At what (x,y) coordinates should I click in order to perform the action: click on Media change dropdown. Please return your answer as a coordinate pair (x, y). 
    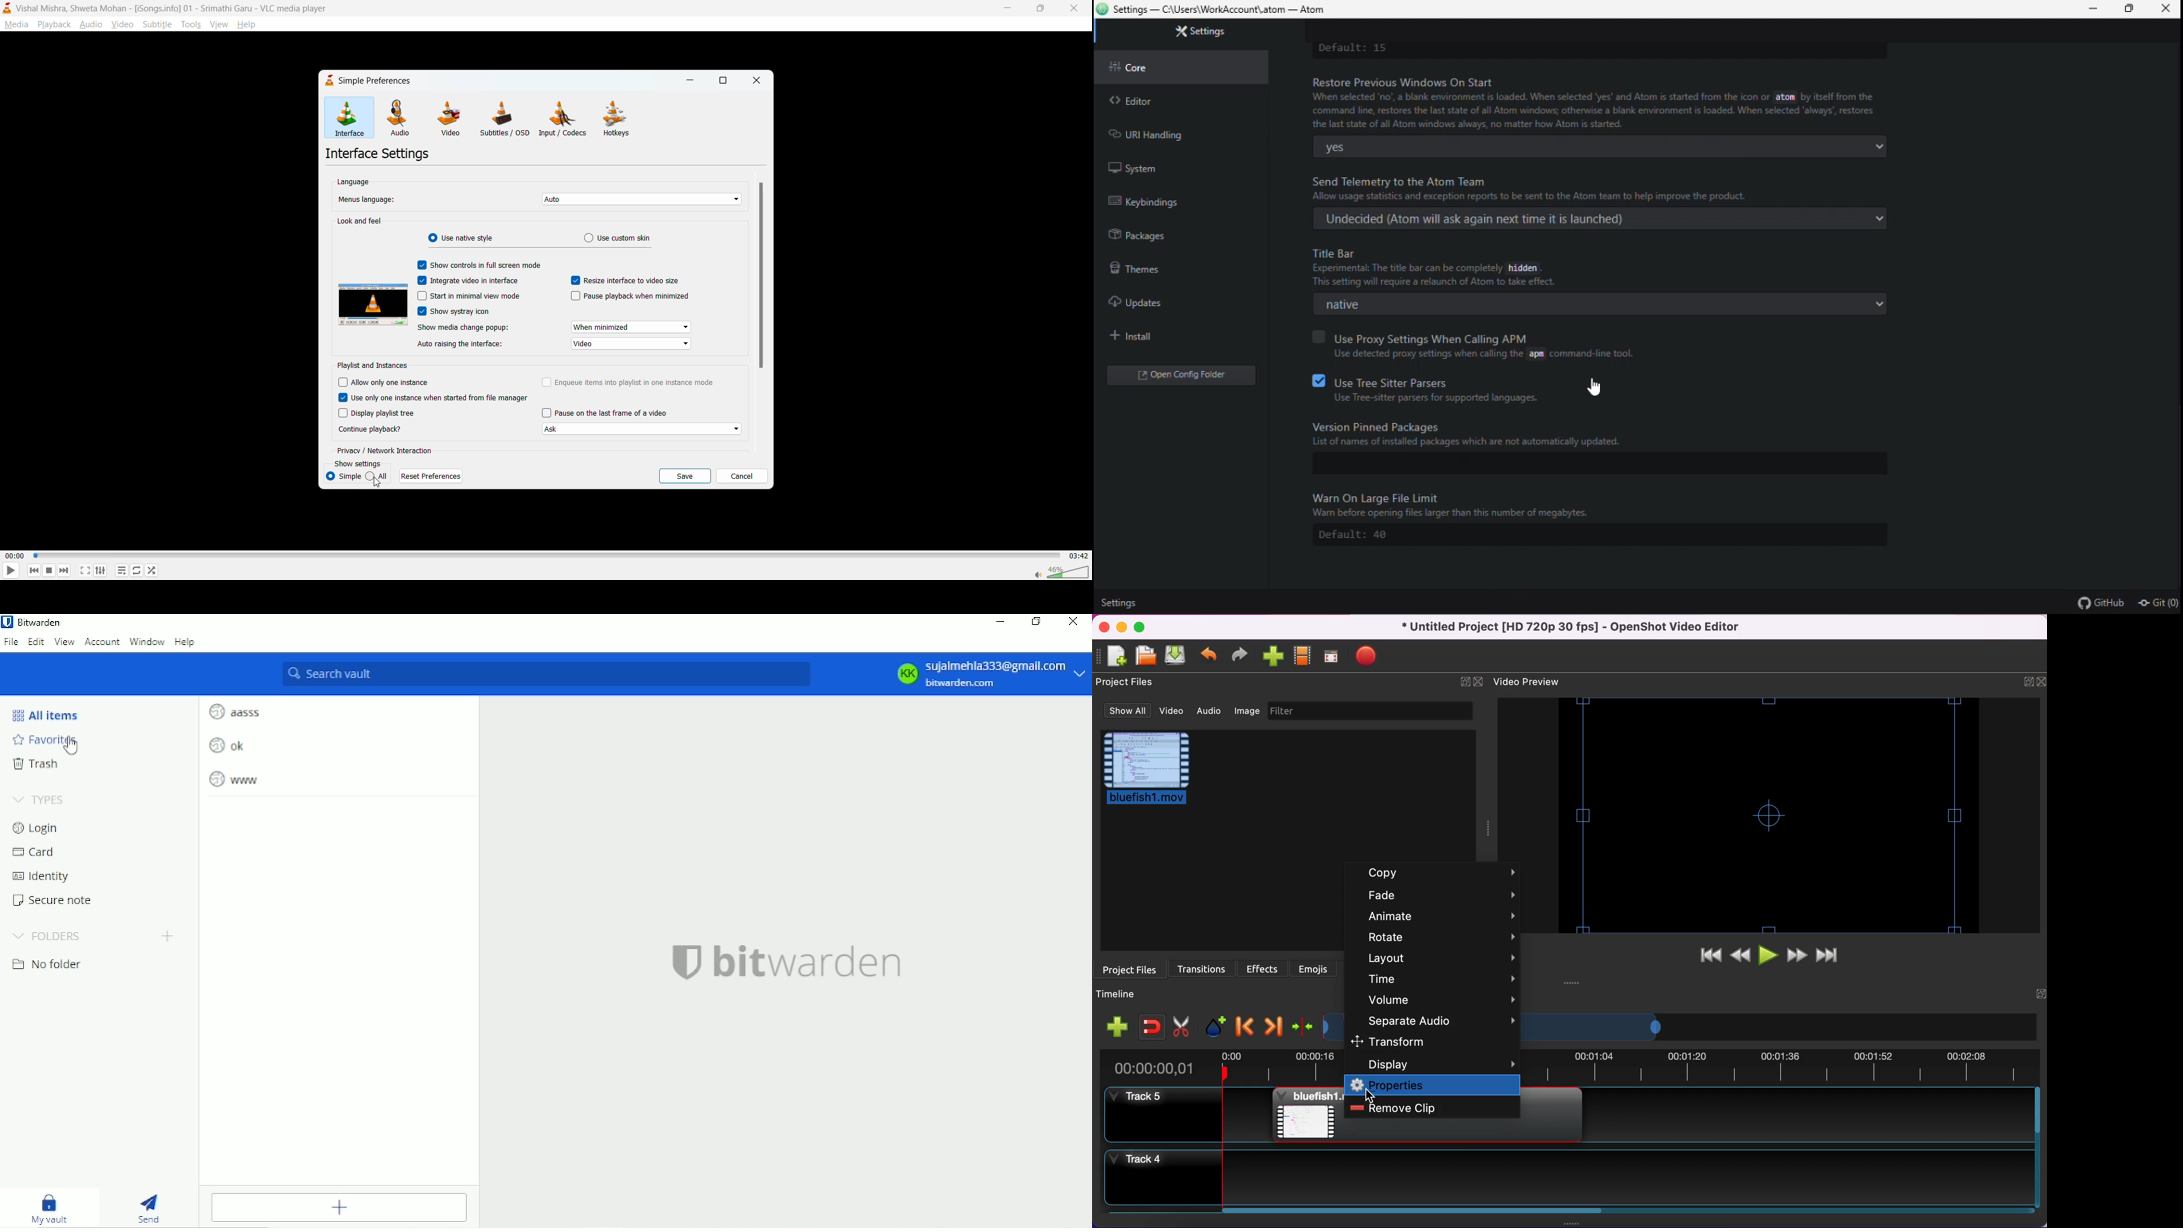
    Looking at the image, I should click on (631, 328).